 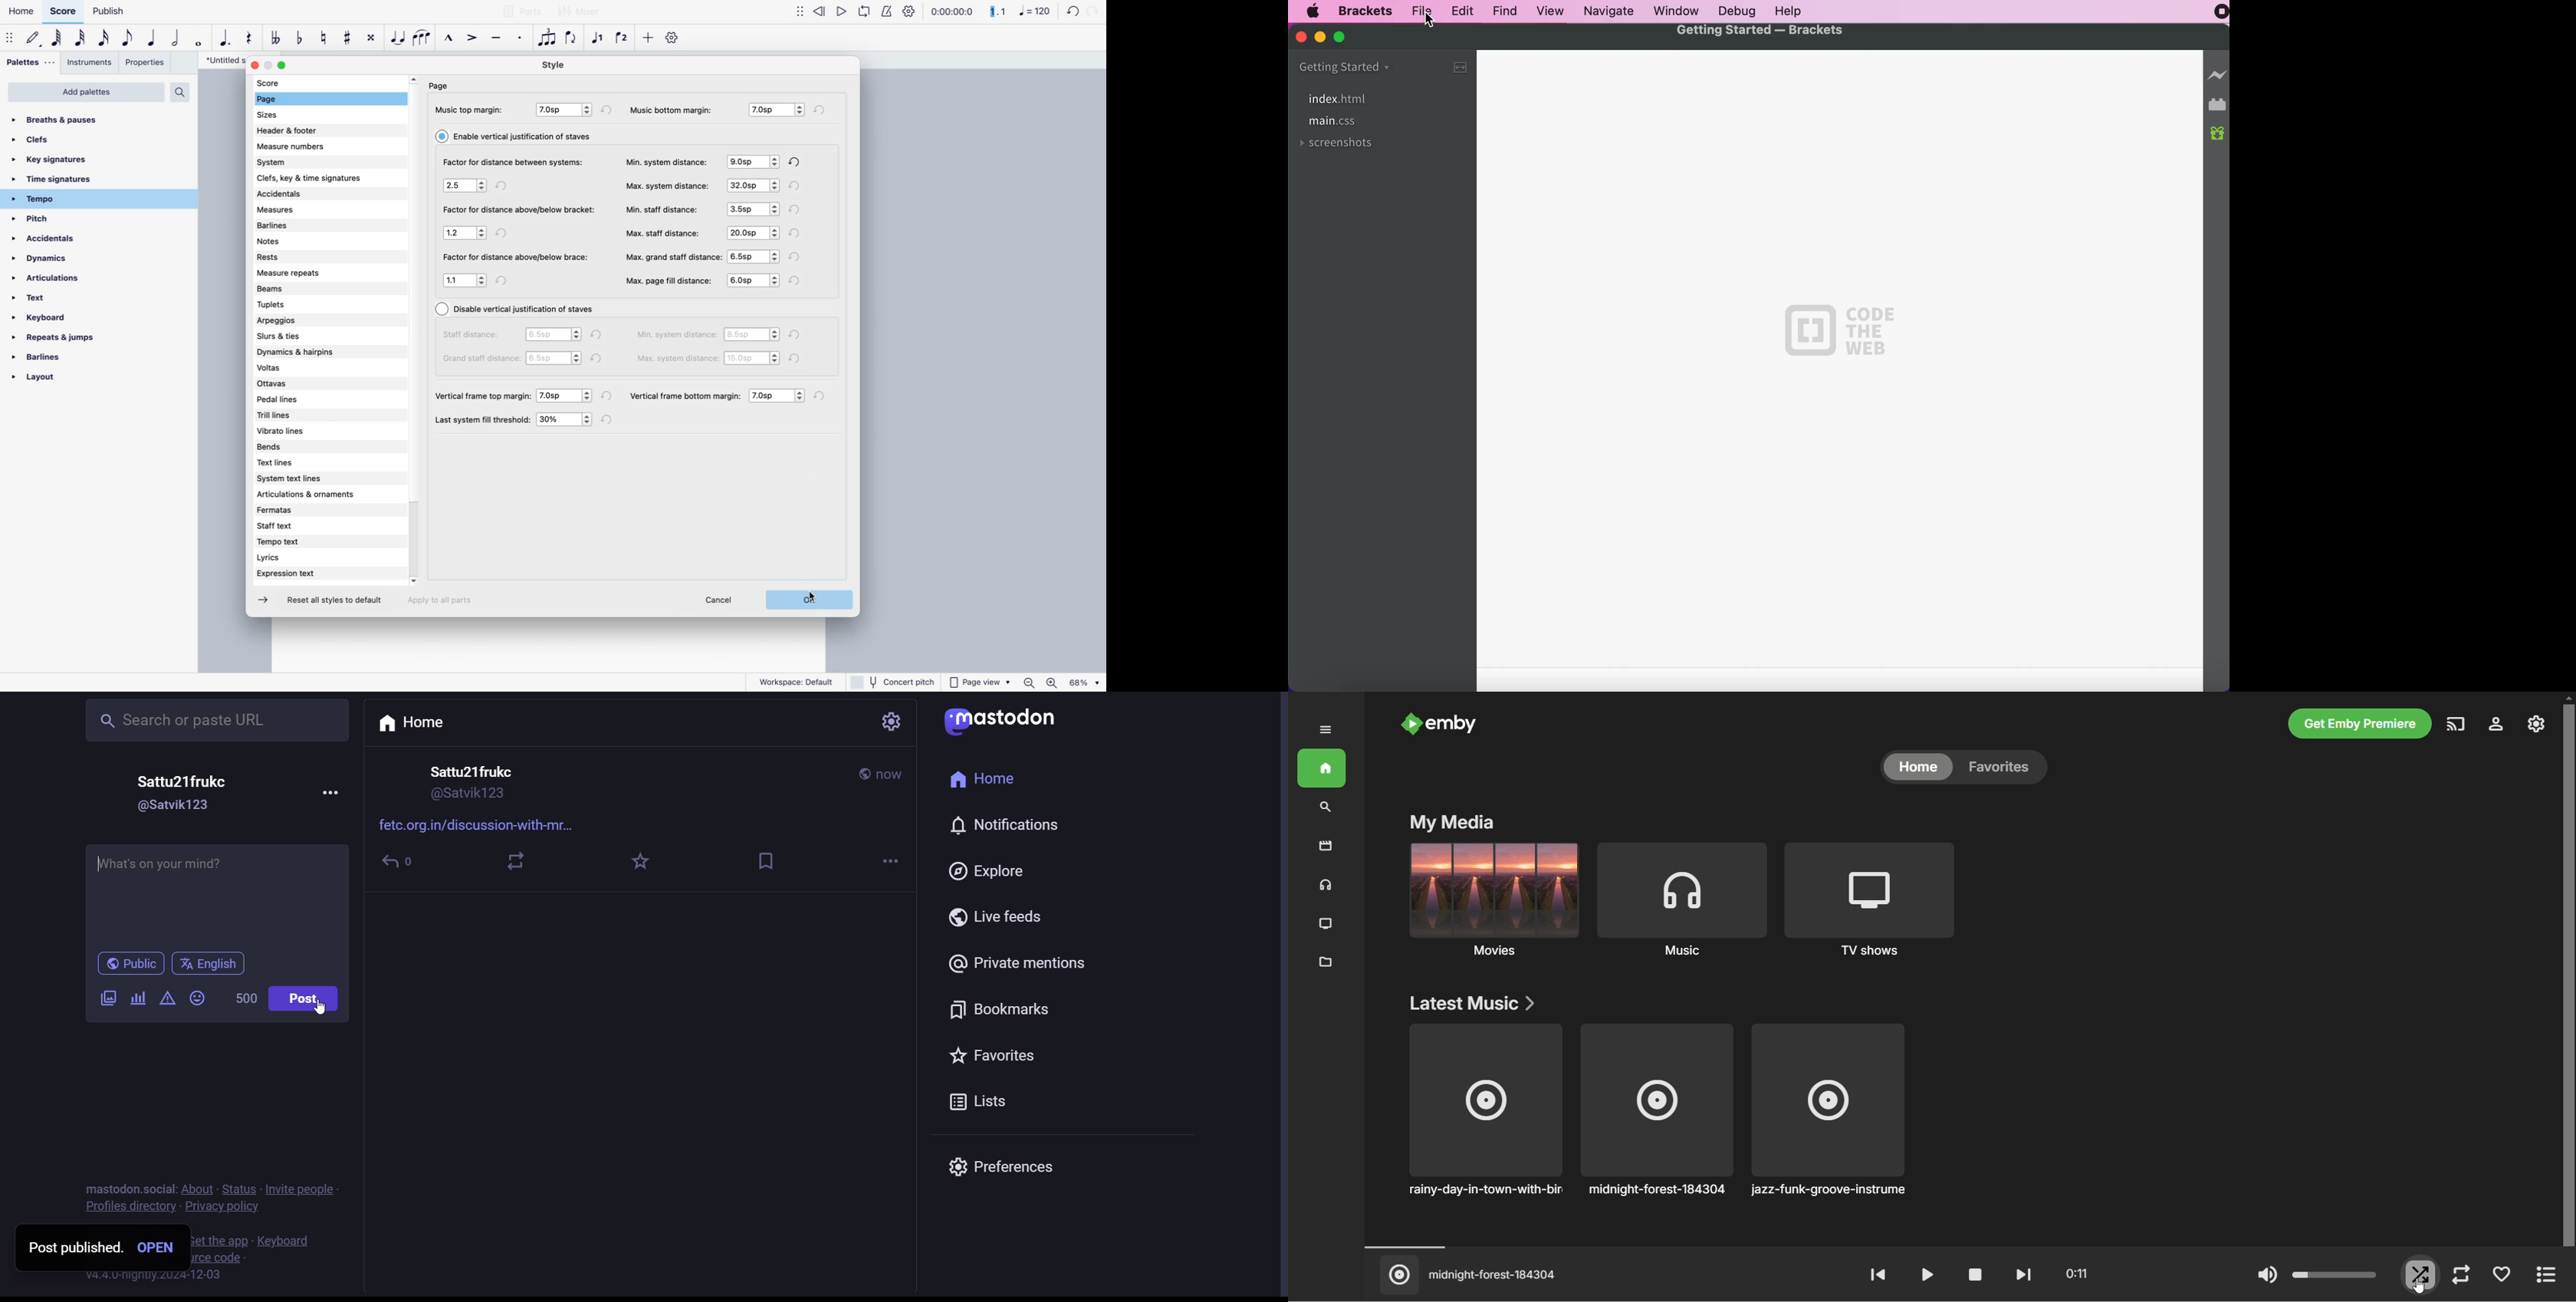 I want to click on options, so click(x=756, y=256).